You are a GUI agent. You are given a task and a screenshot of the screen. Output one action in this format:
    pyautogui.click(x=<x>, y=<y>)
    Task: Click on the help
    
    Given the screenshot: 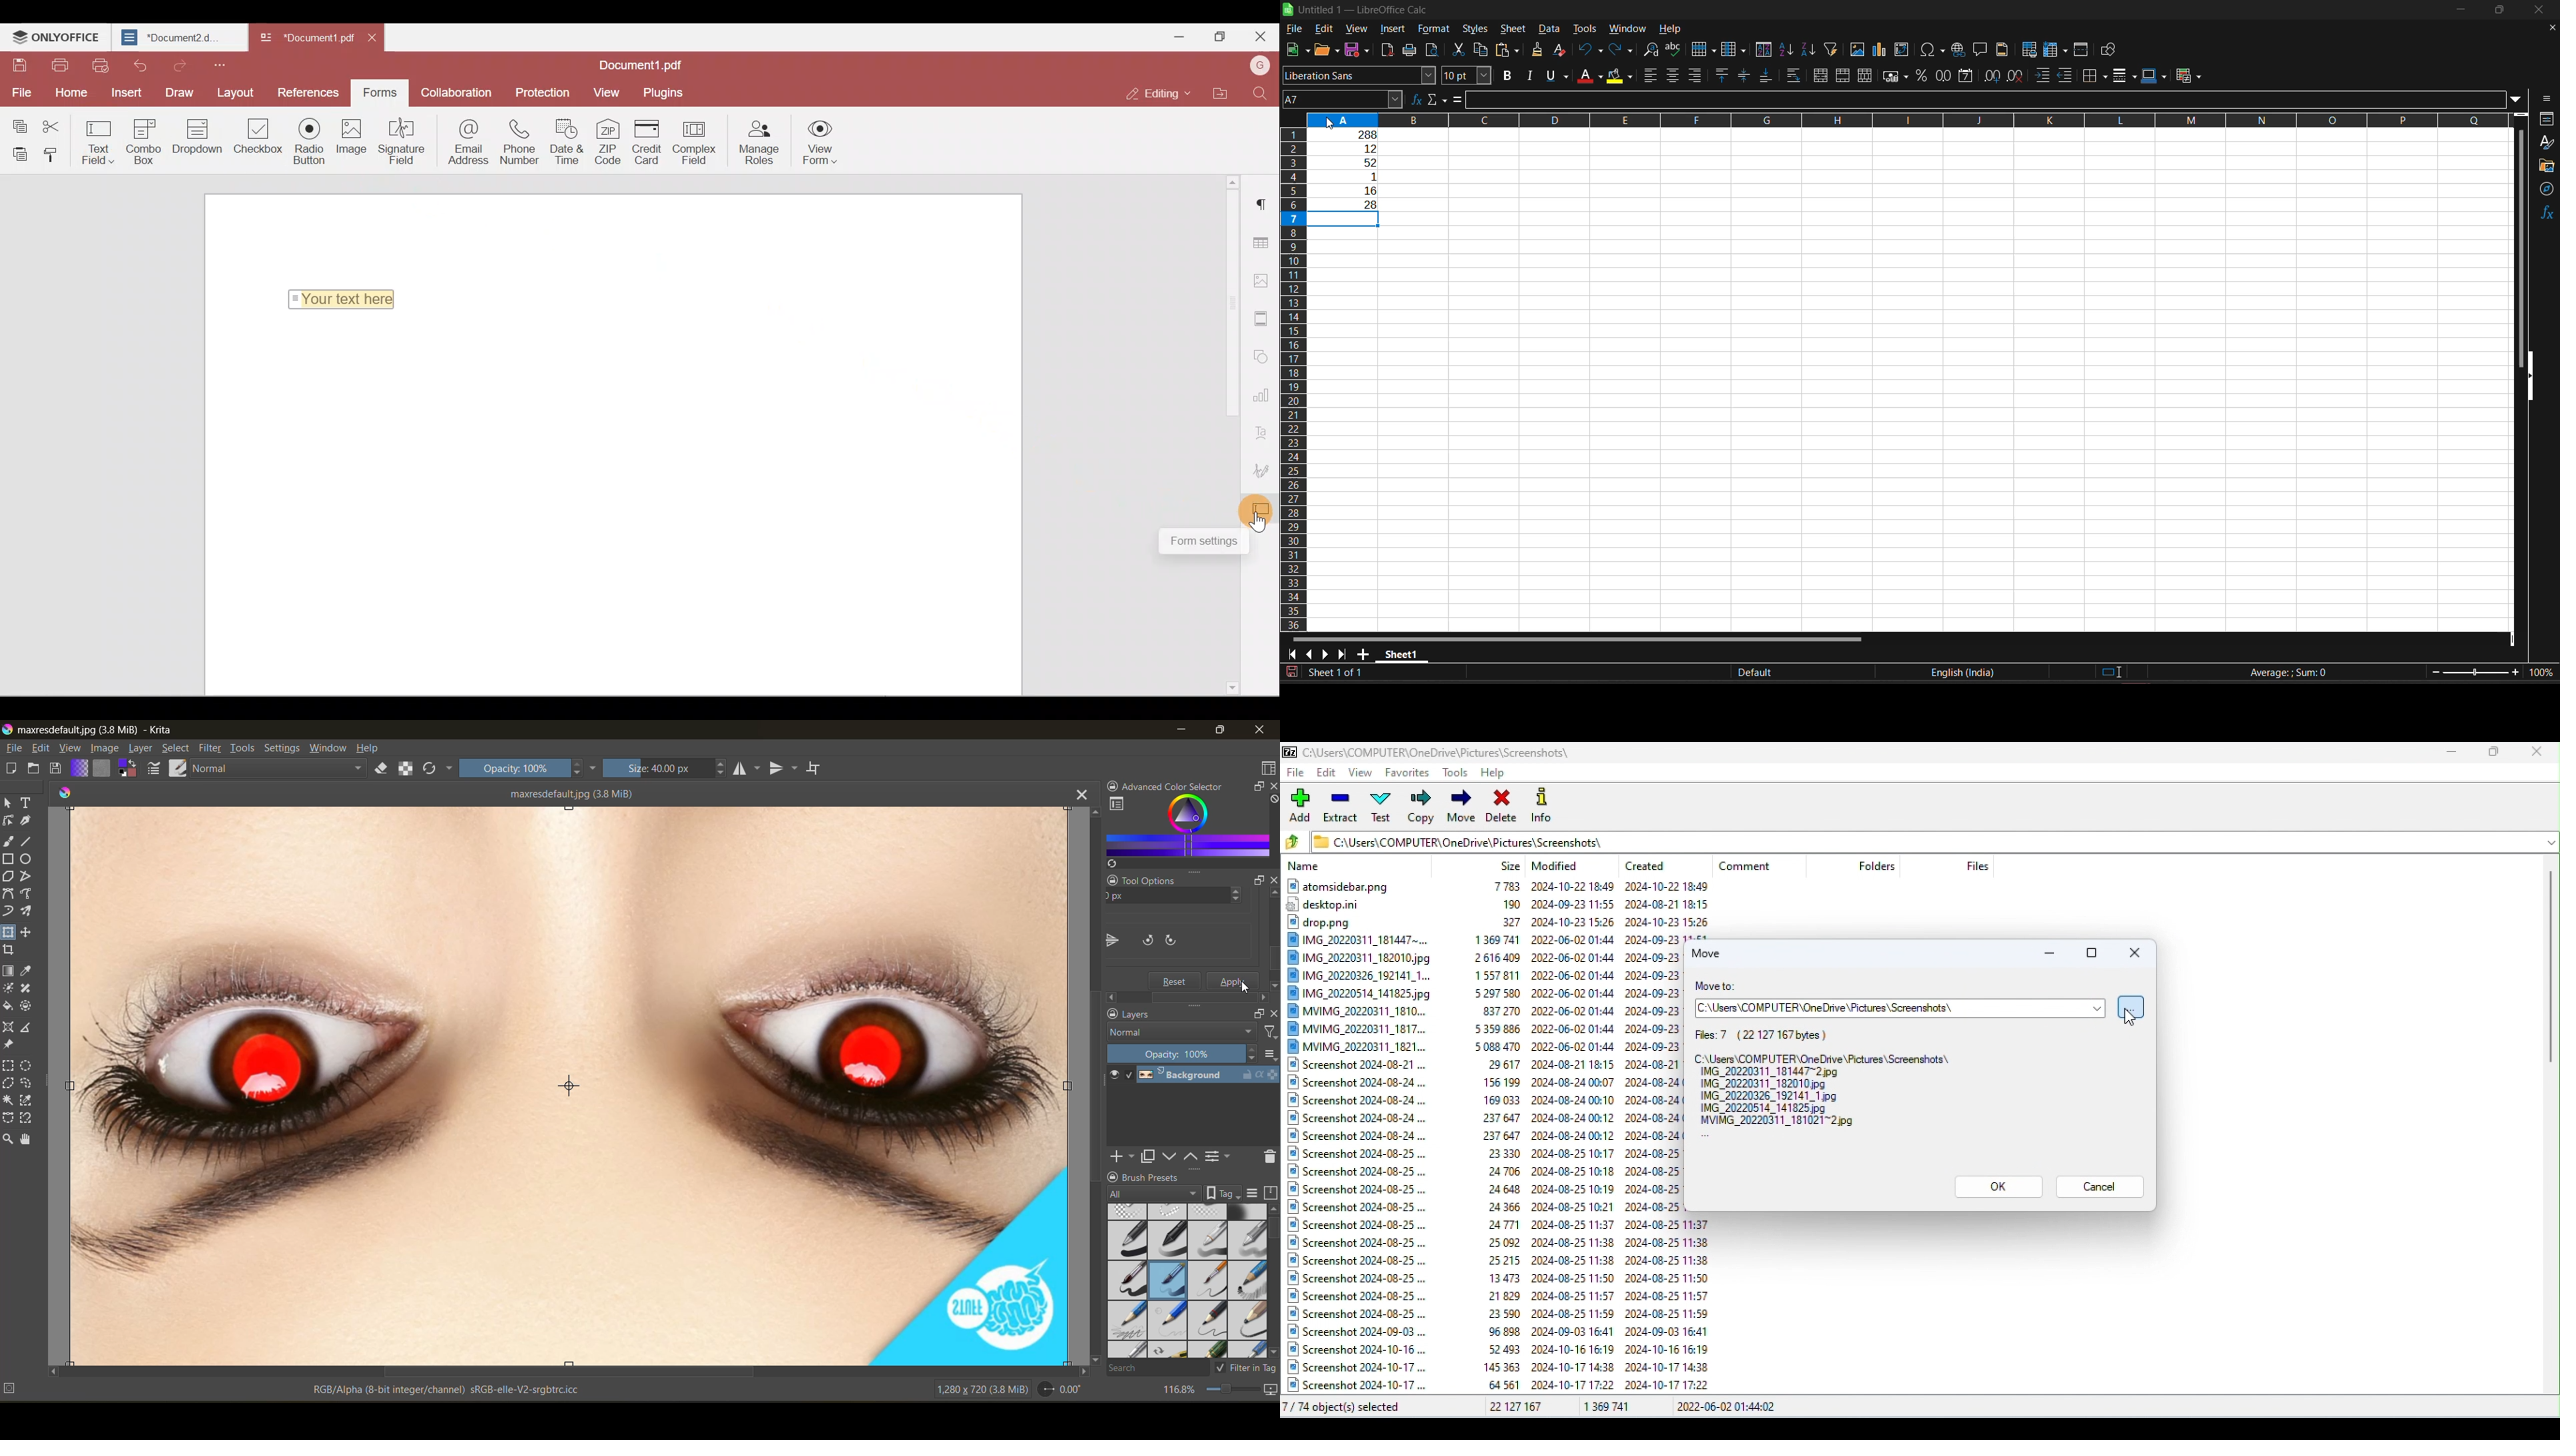 What is the action you would take?
    pyautogui.click(x=1670, y=29)
    